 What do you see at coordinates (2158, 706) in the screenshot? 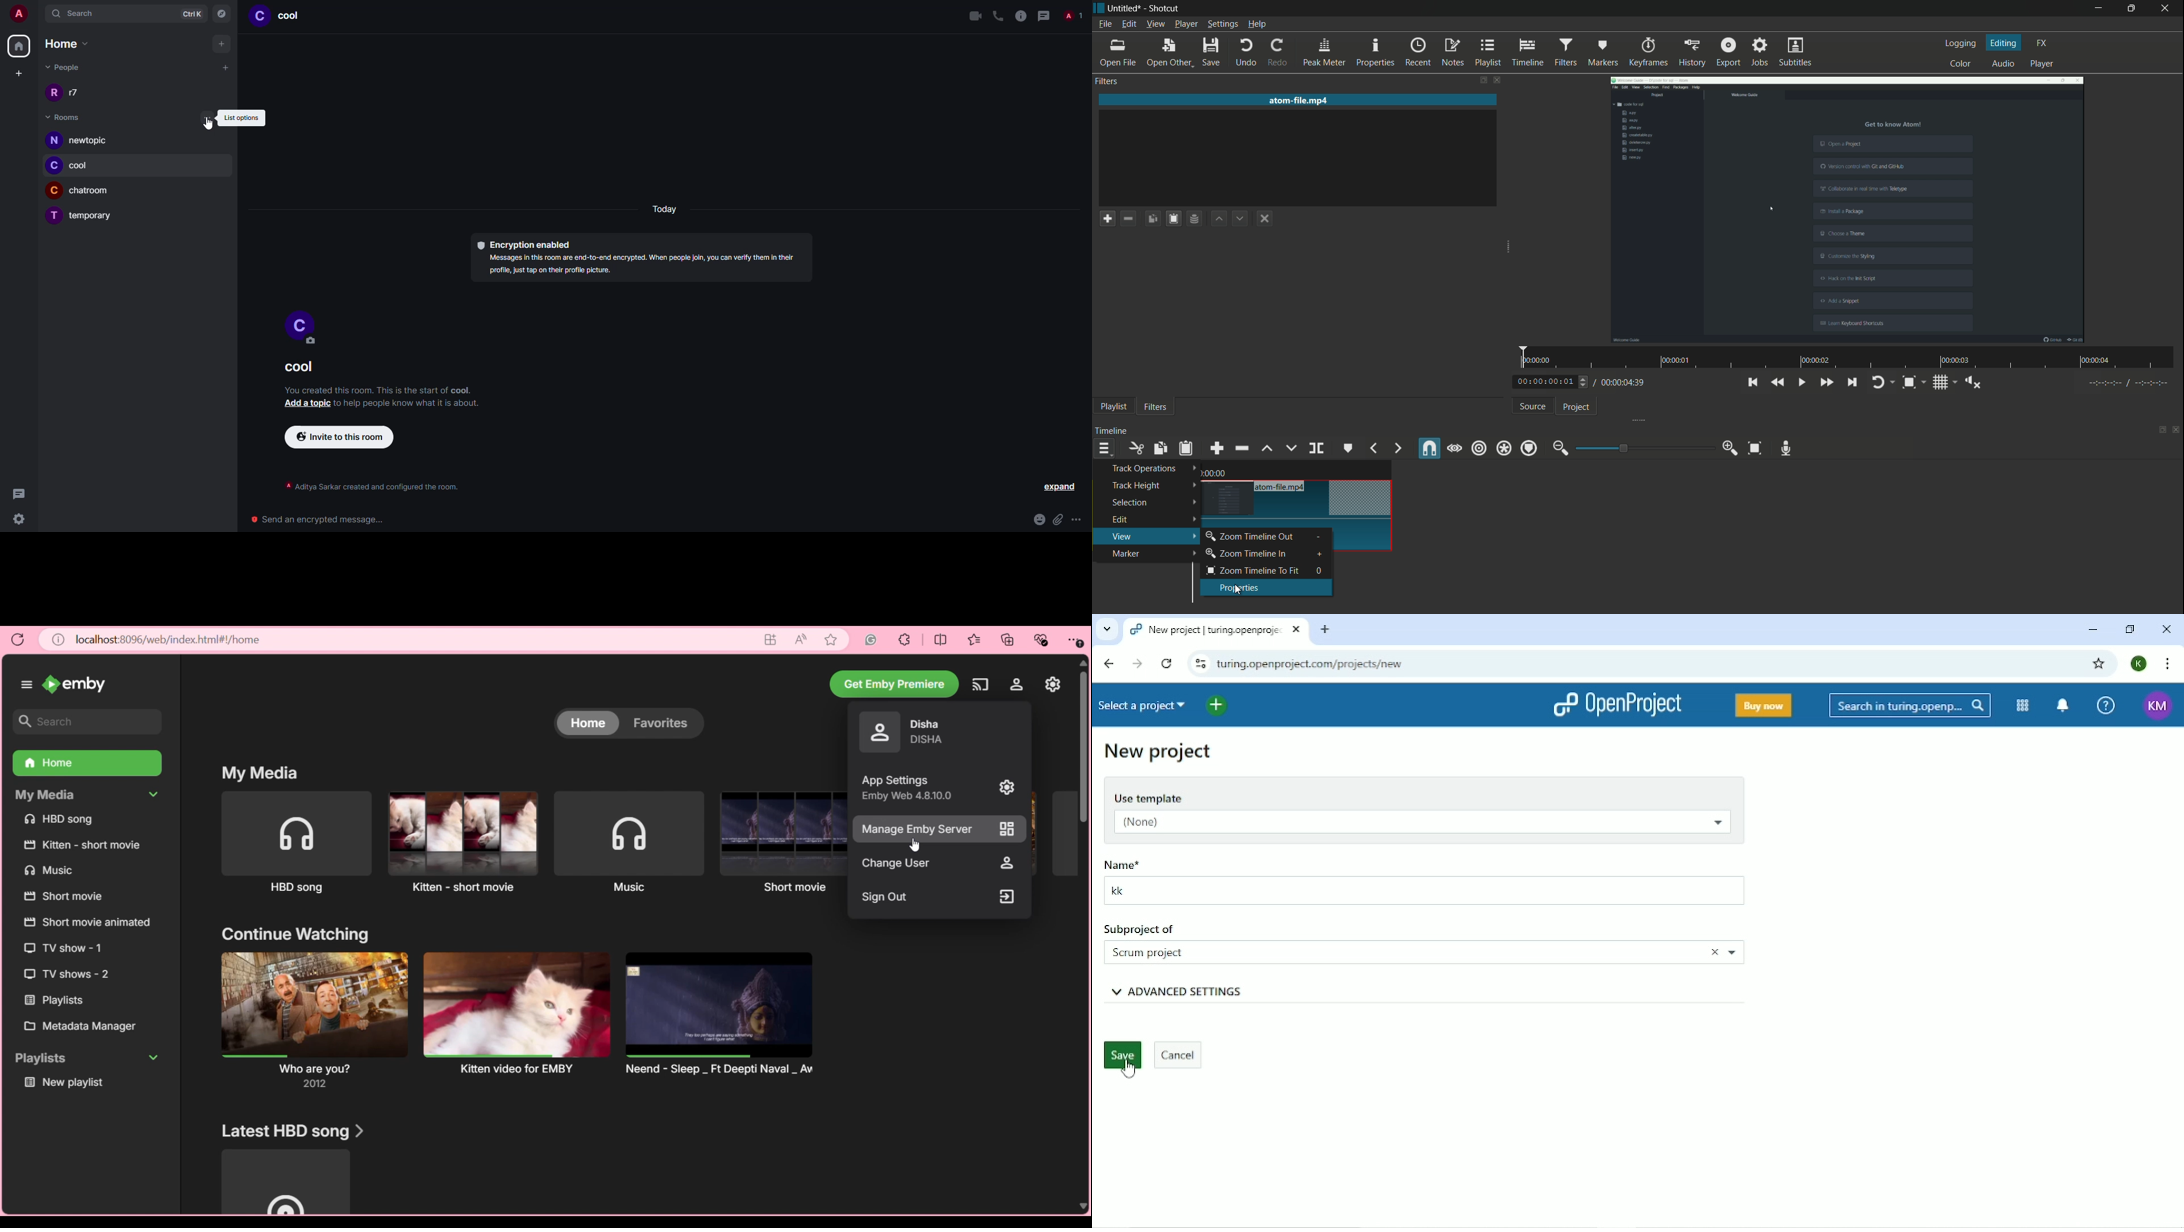
I see `KM` at bounding box center [2158, 706].